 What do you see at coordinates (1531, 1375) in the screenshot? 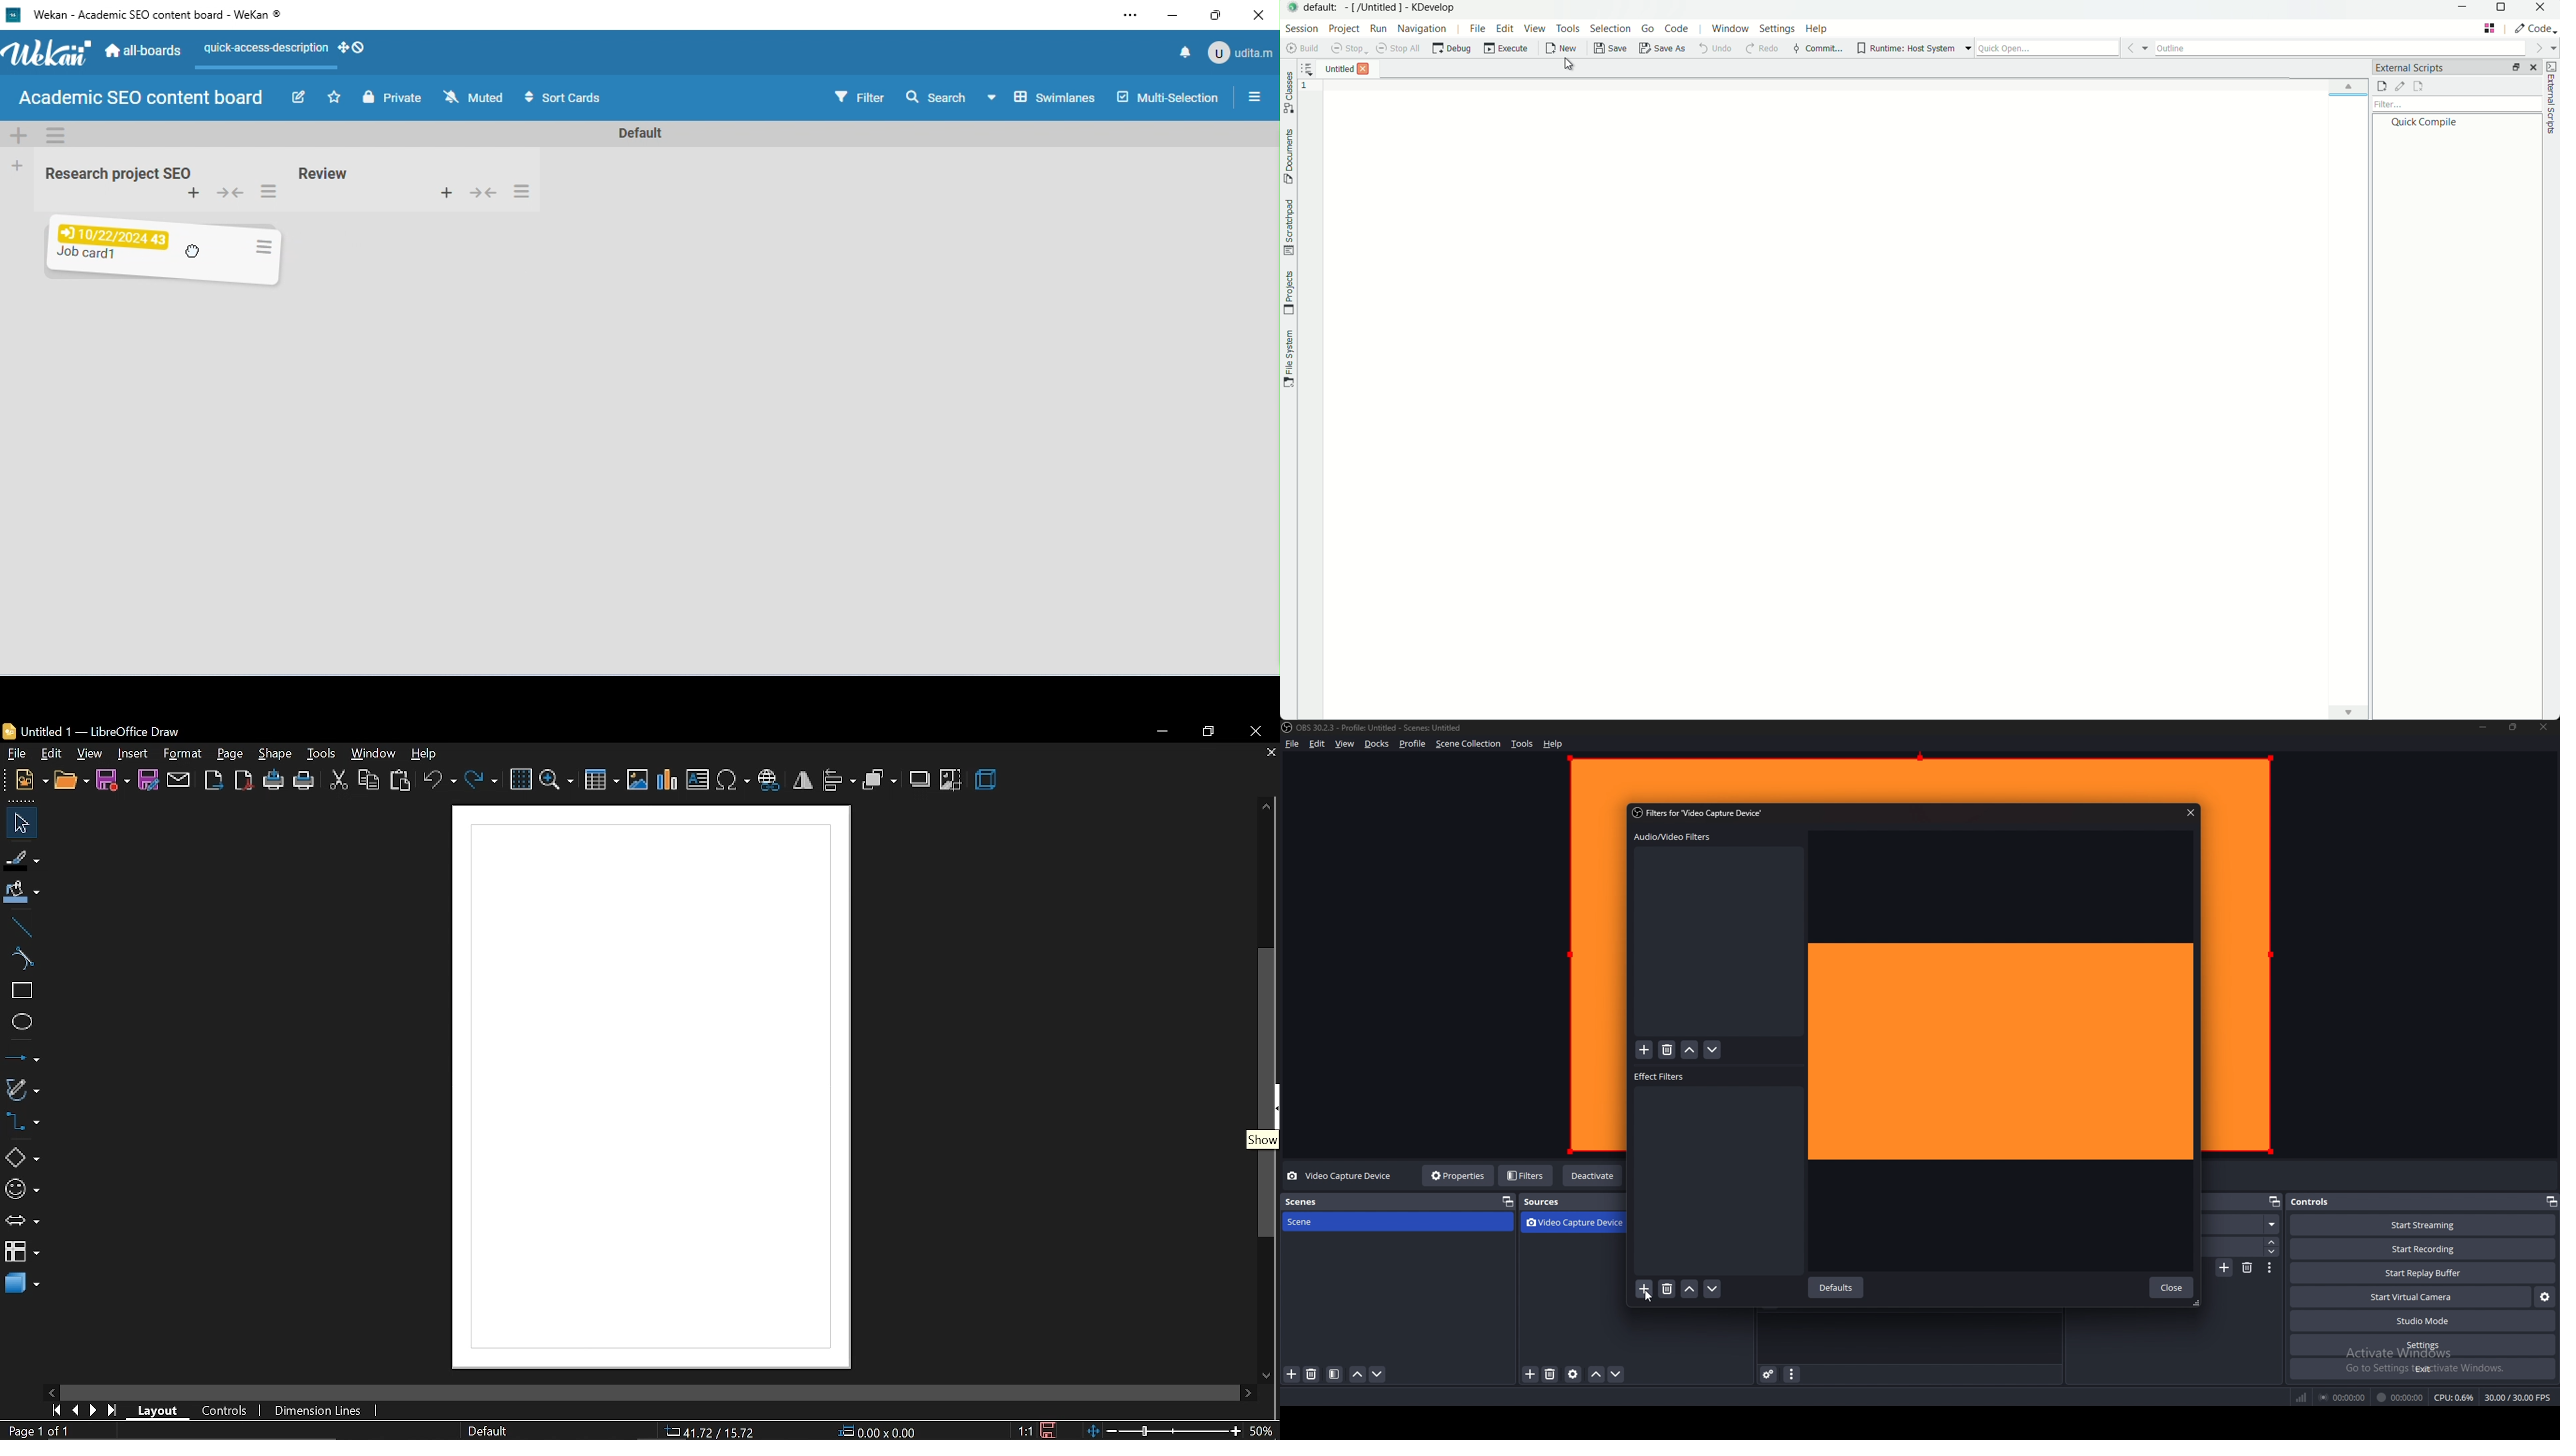
I see `add source` at bounding box center [1531, 1375].